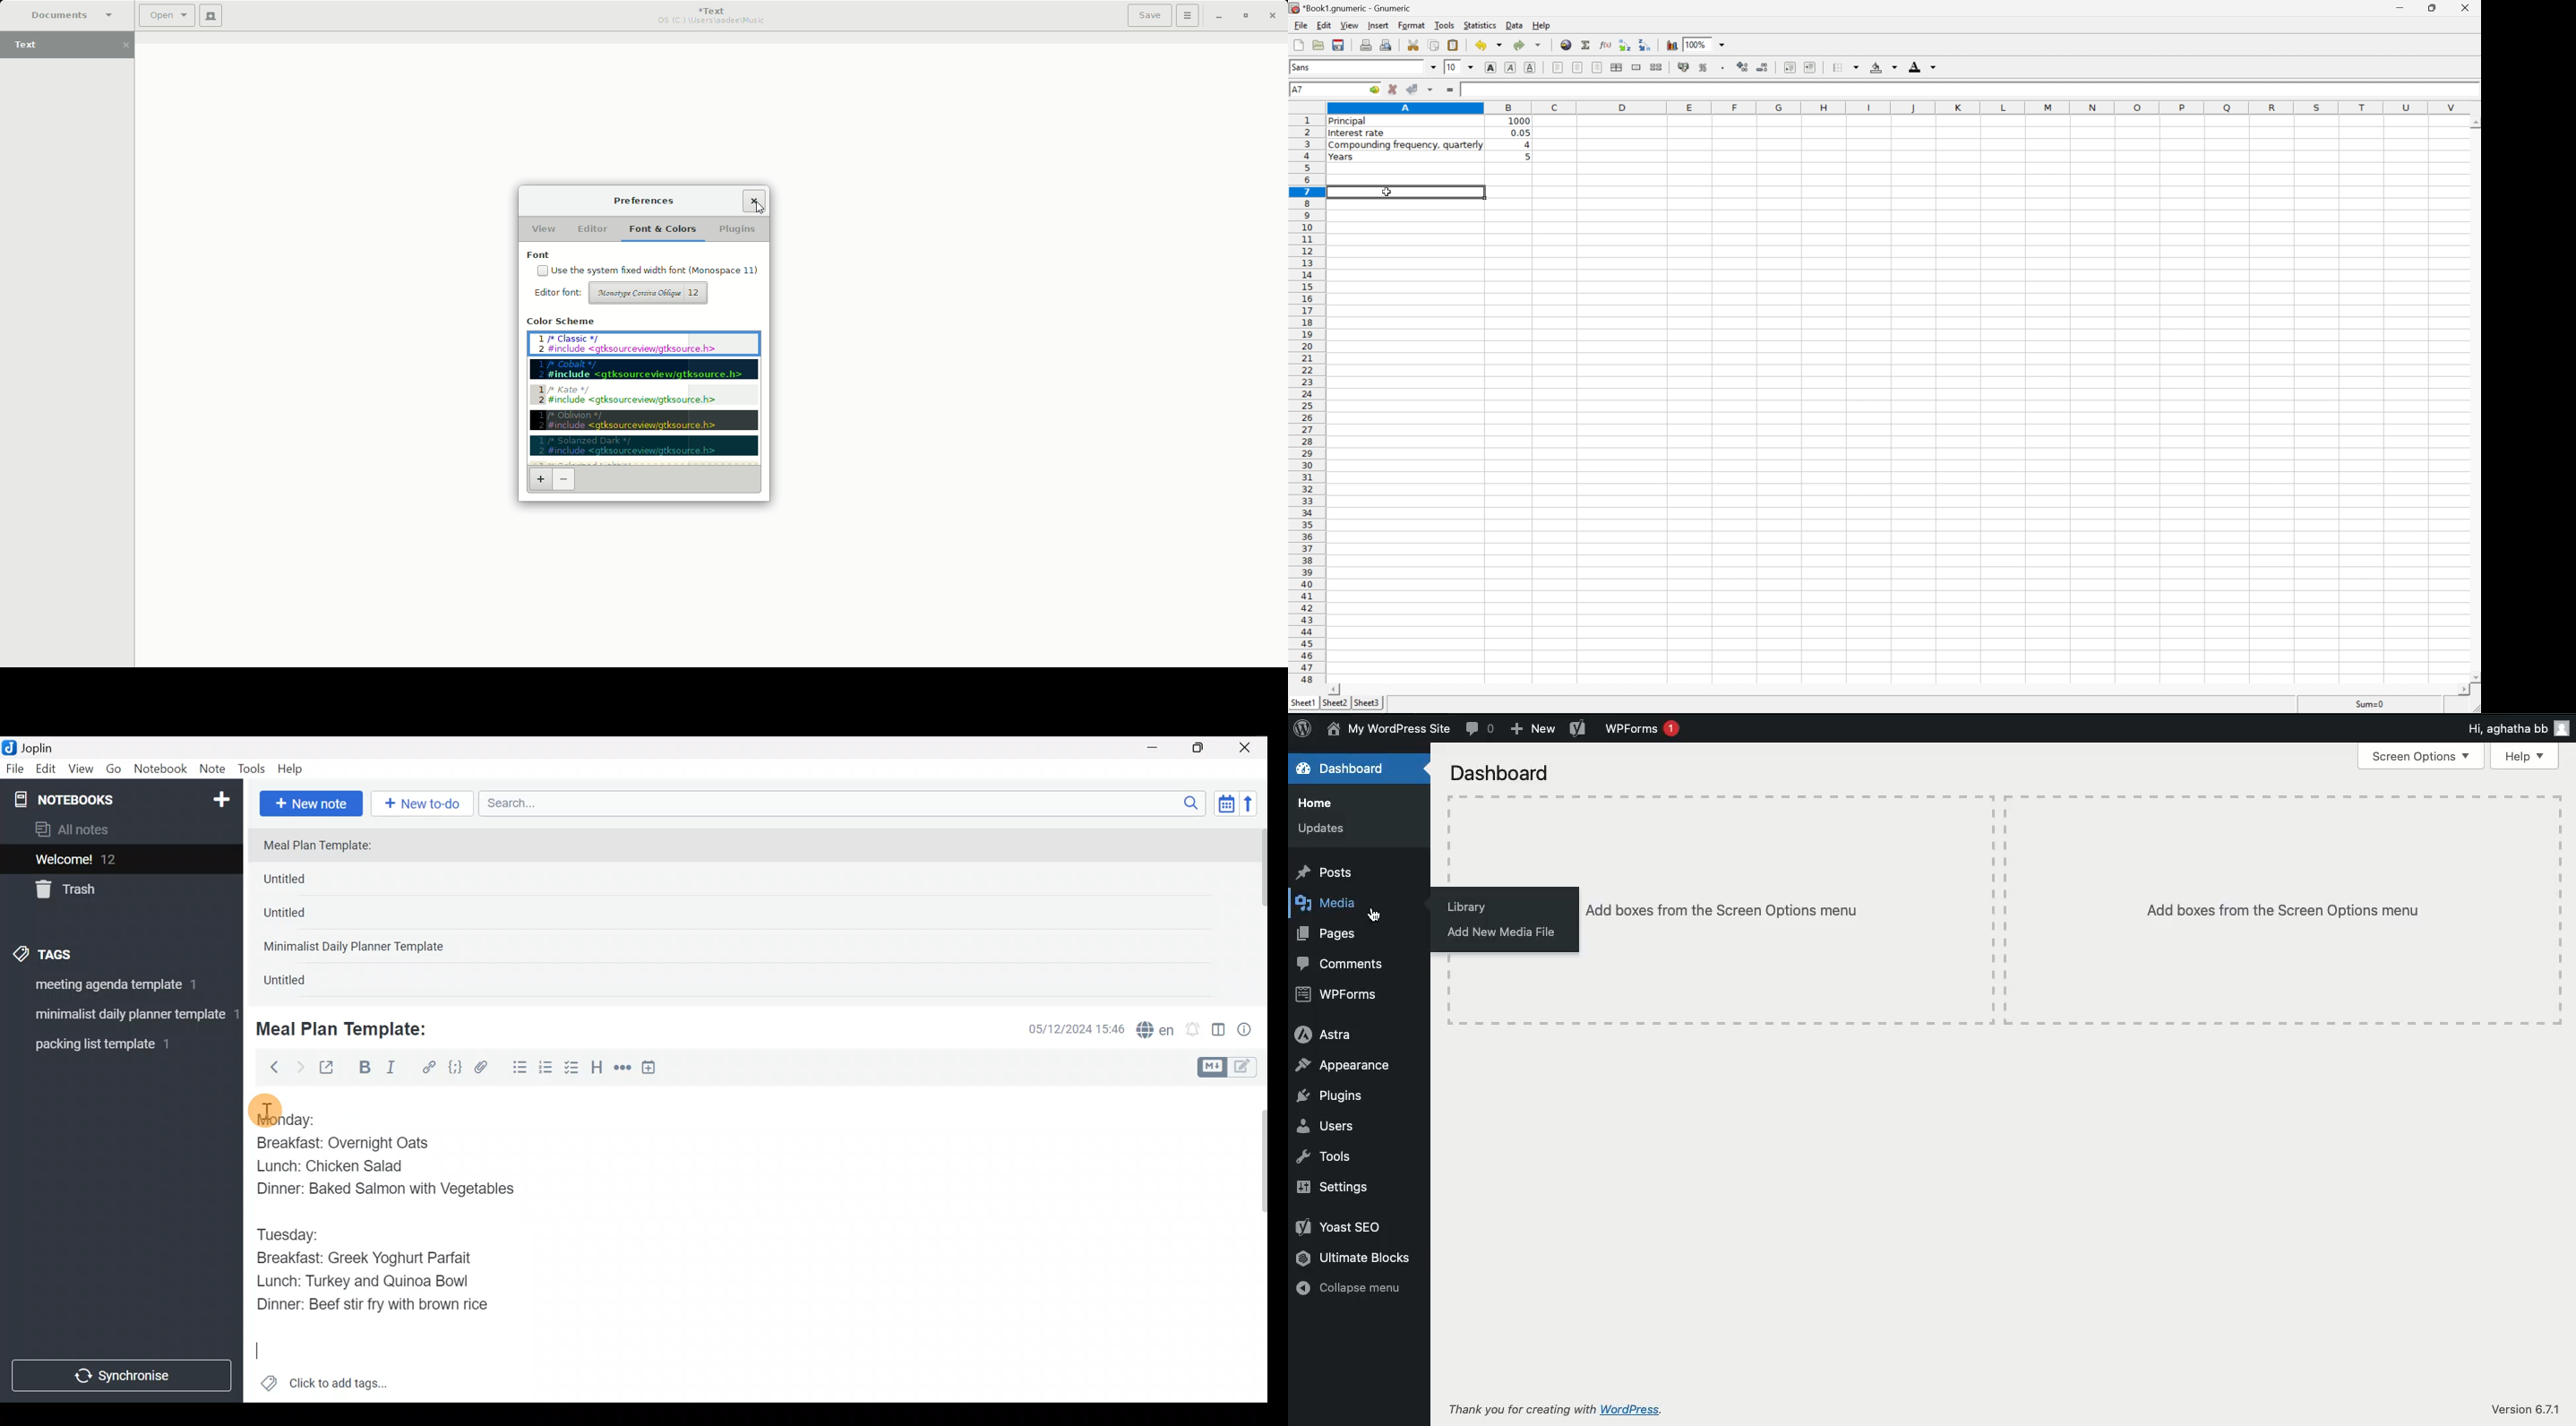 Image resolution: width=2576 pixels, height=1428 pixels. Describe the element at coordinates (292, 1232) in the screenshot. I see `Tuesday:` at that location.